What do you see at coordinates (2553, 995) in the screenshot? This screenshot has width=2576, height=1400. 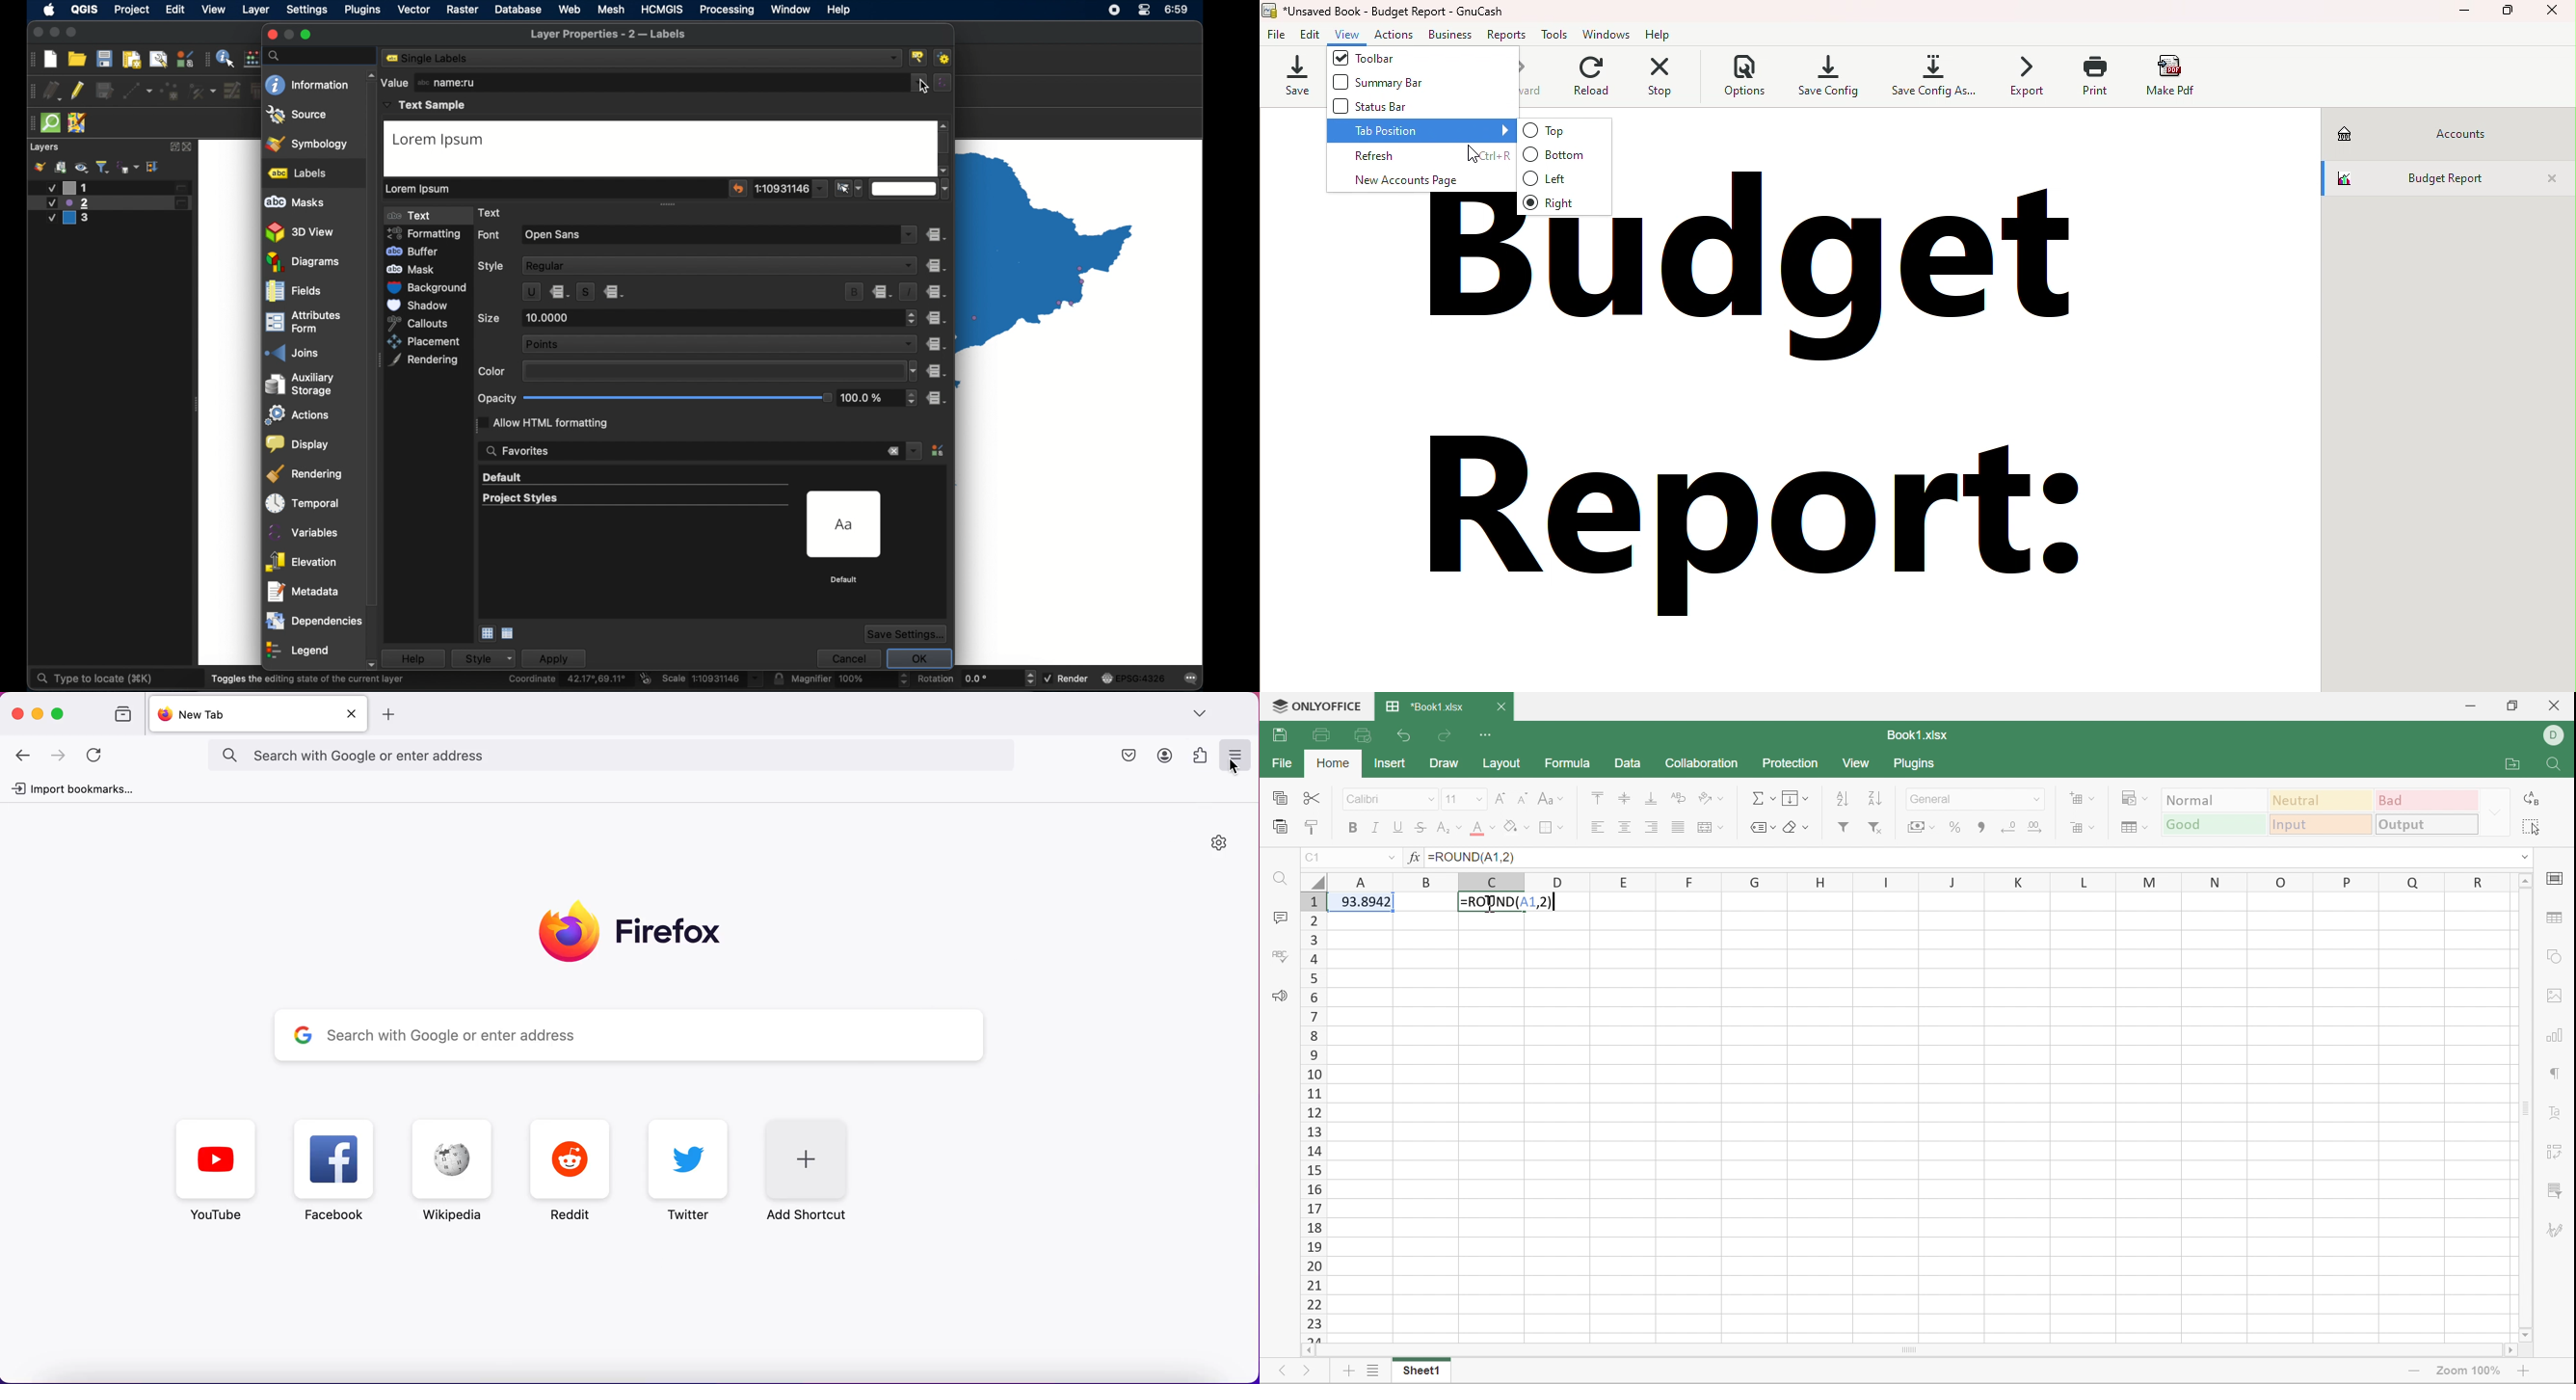 I see `Image settings` at bounding box center [2553, 995].